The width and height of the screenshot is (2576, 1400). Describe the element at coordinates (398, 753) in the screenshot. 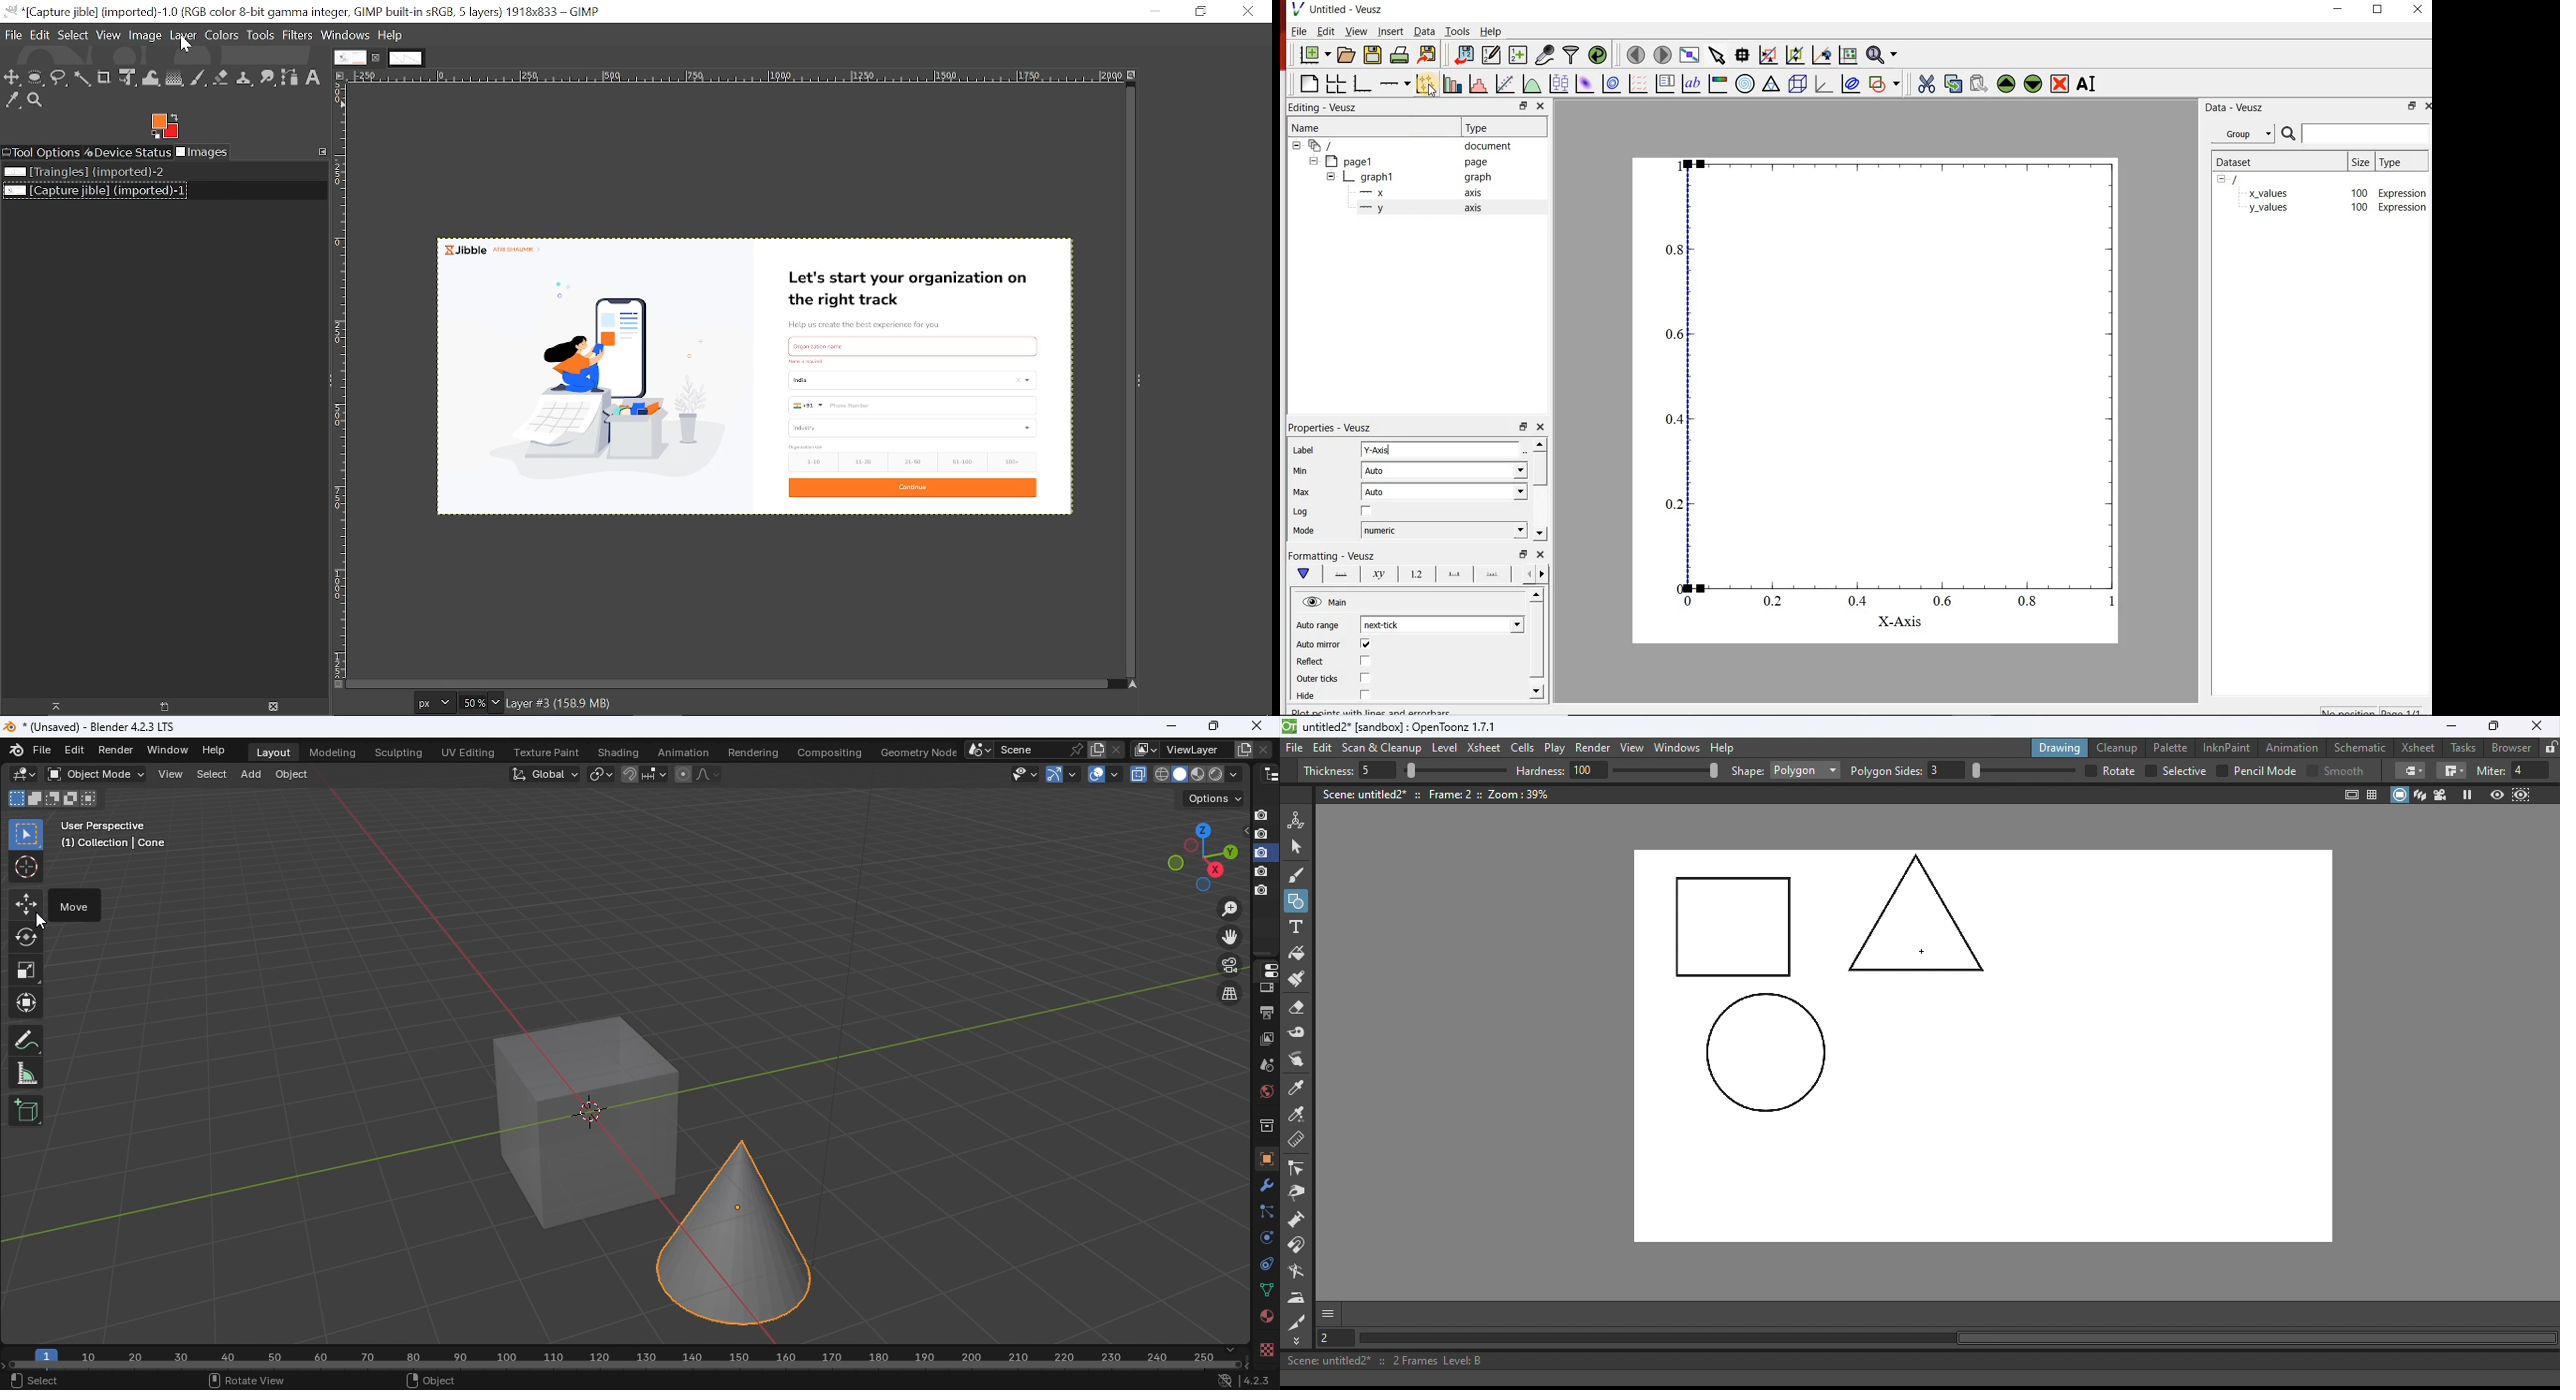

I see `Sculpting` at that location.